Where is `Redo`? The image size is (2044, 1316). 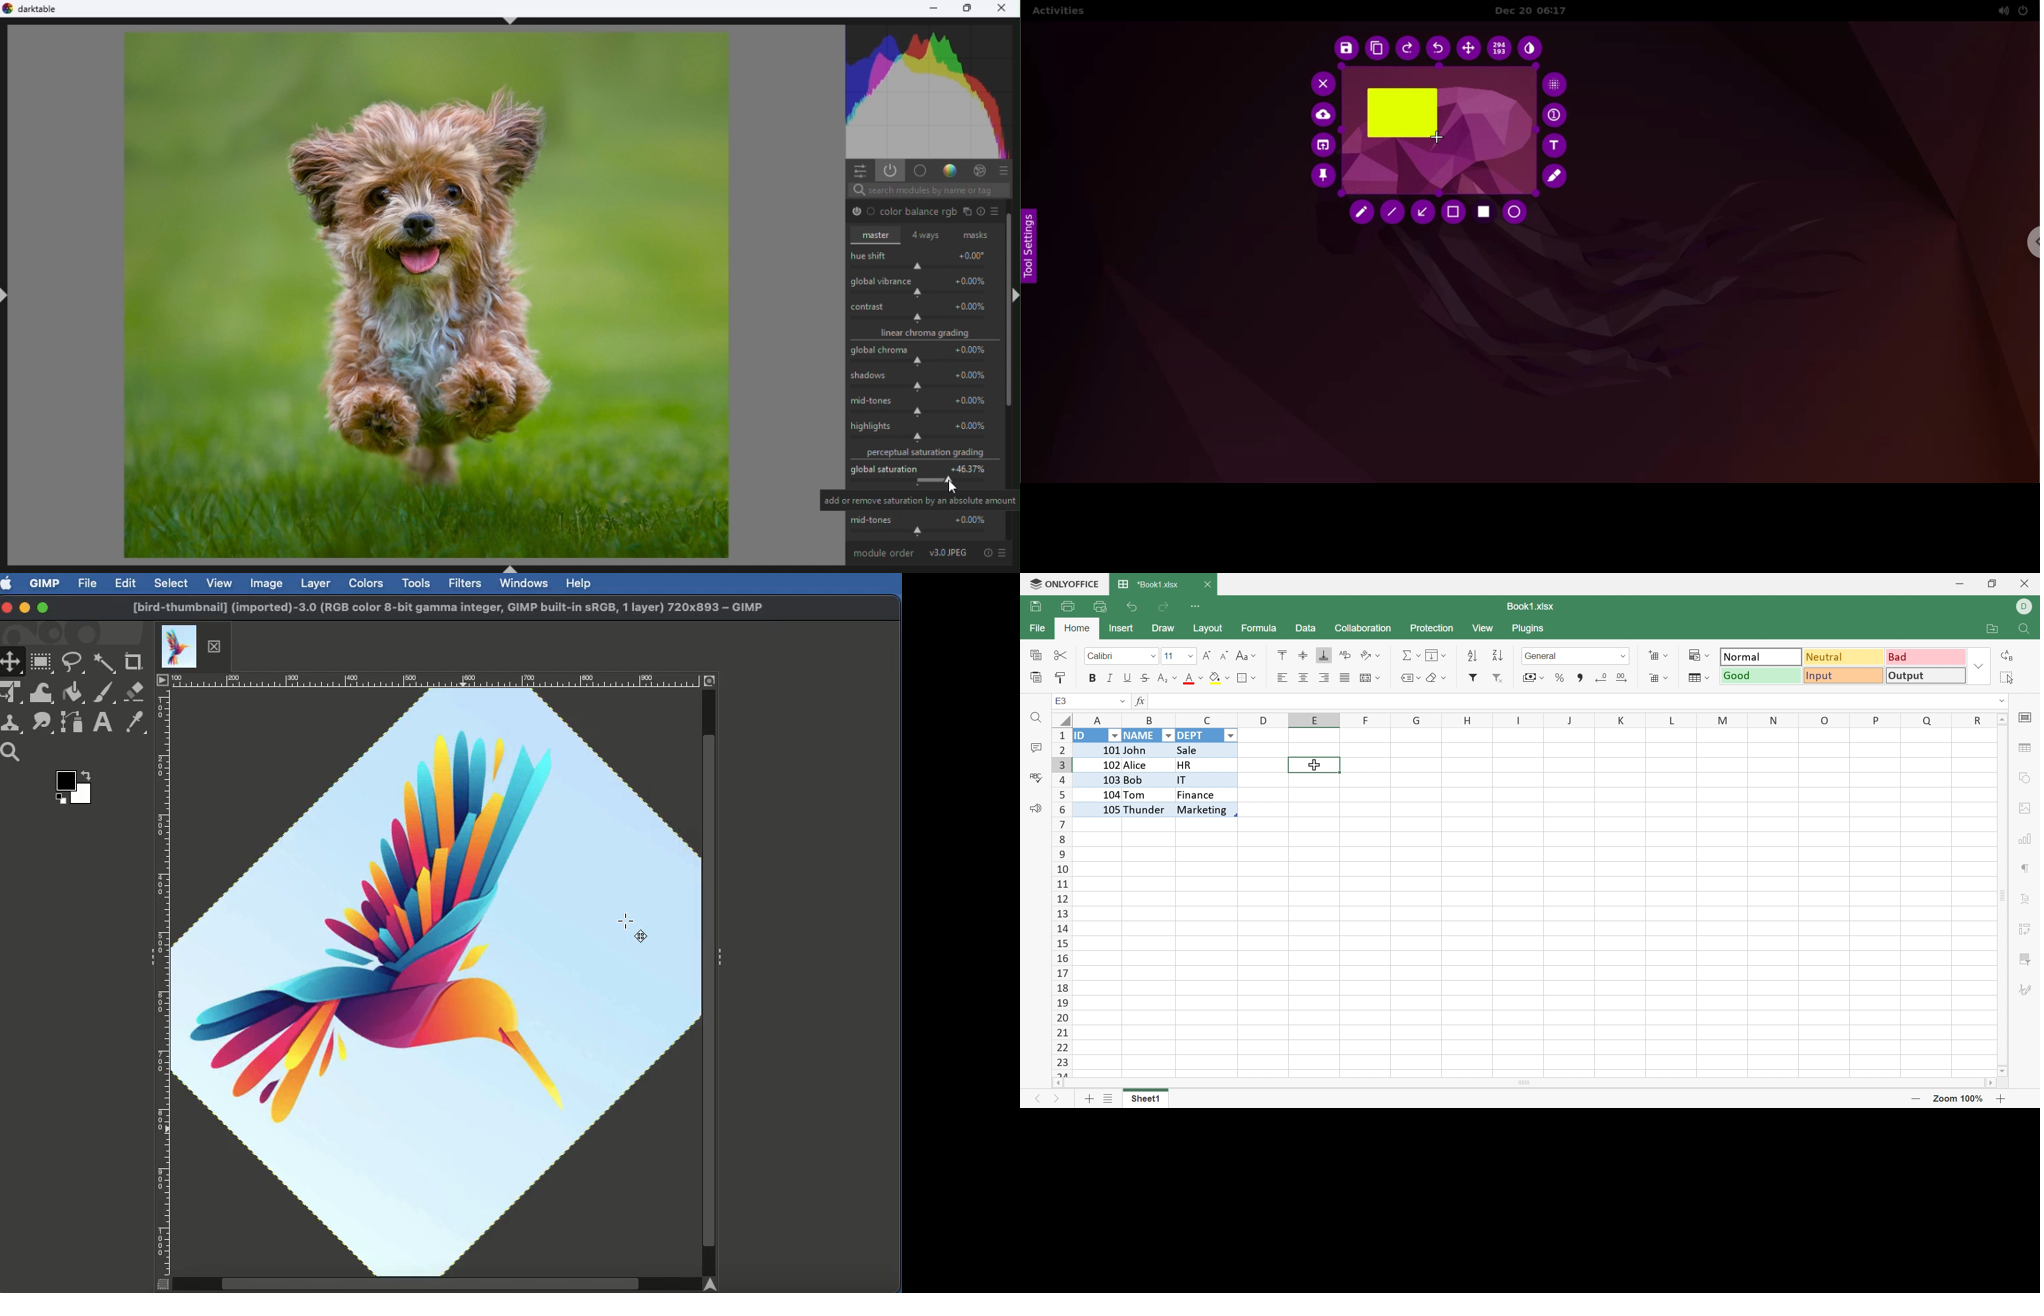
Redo is located at coordinates (1166, 605).